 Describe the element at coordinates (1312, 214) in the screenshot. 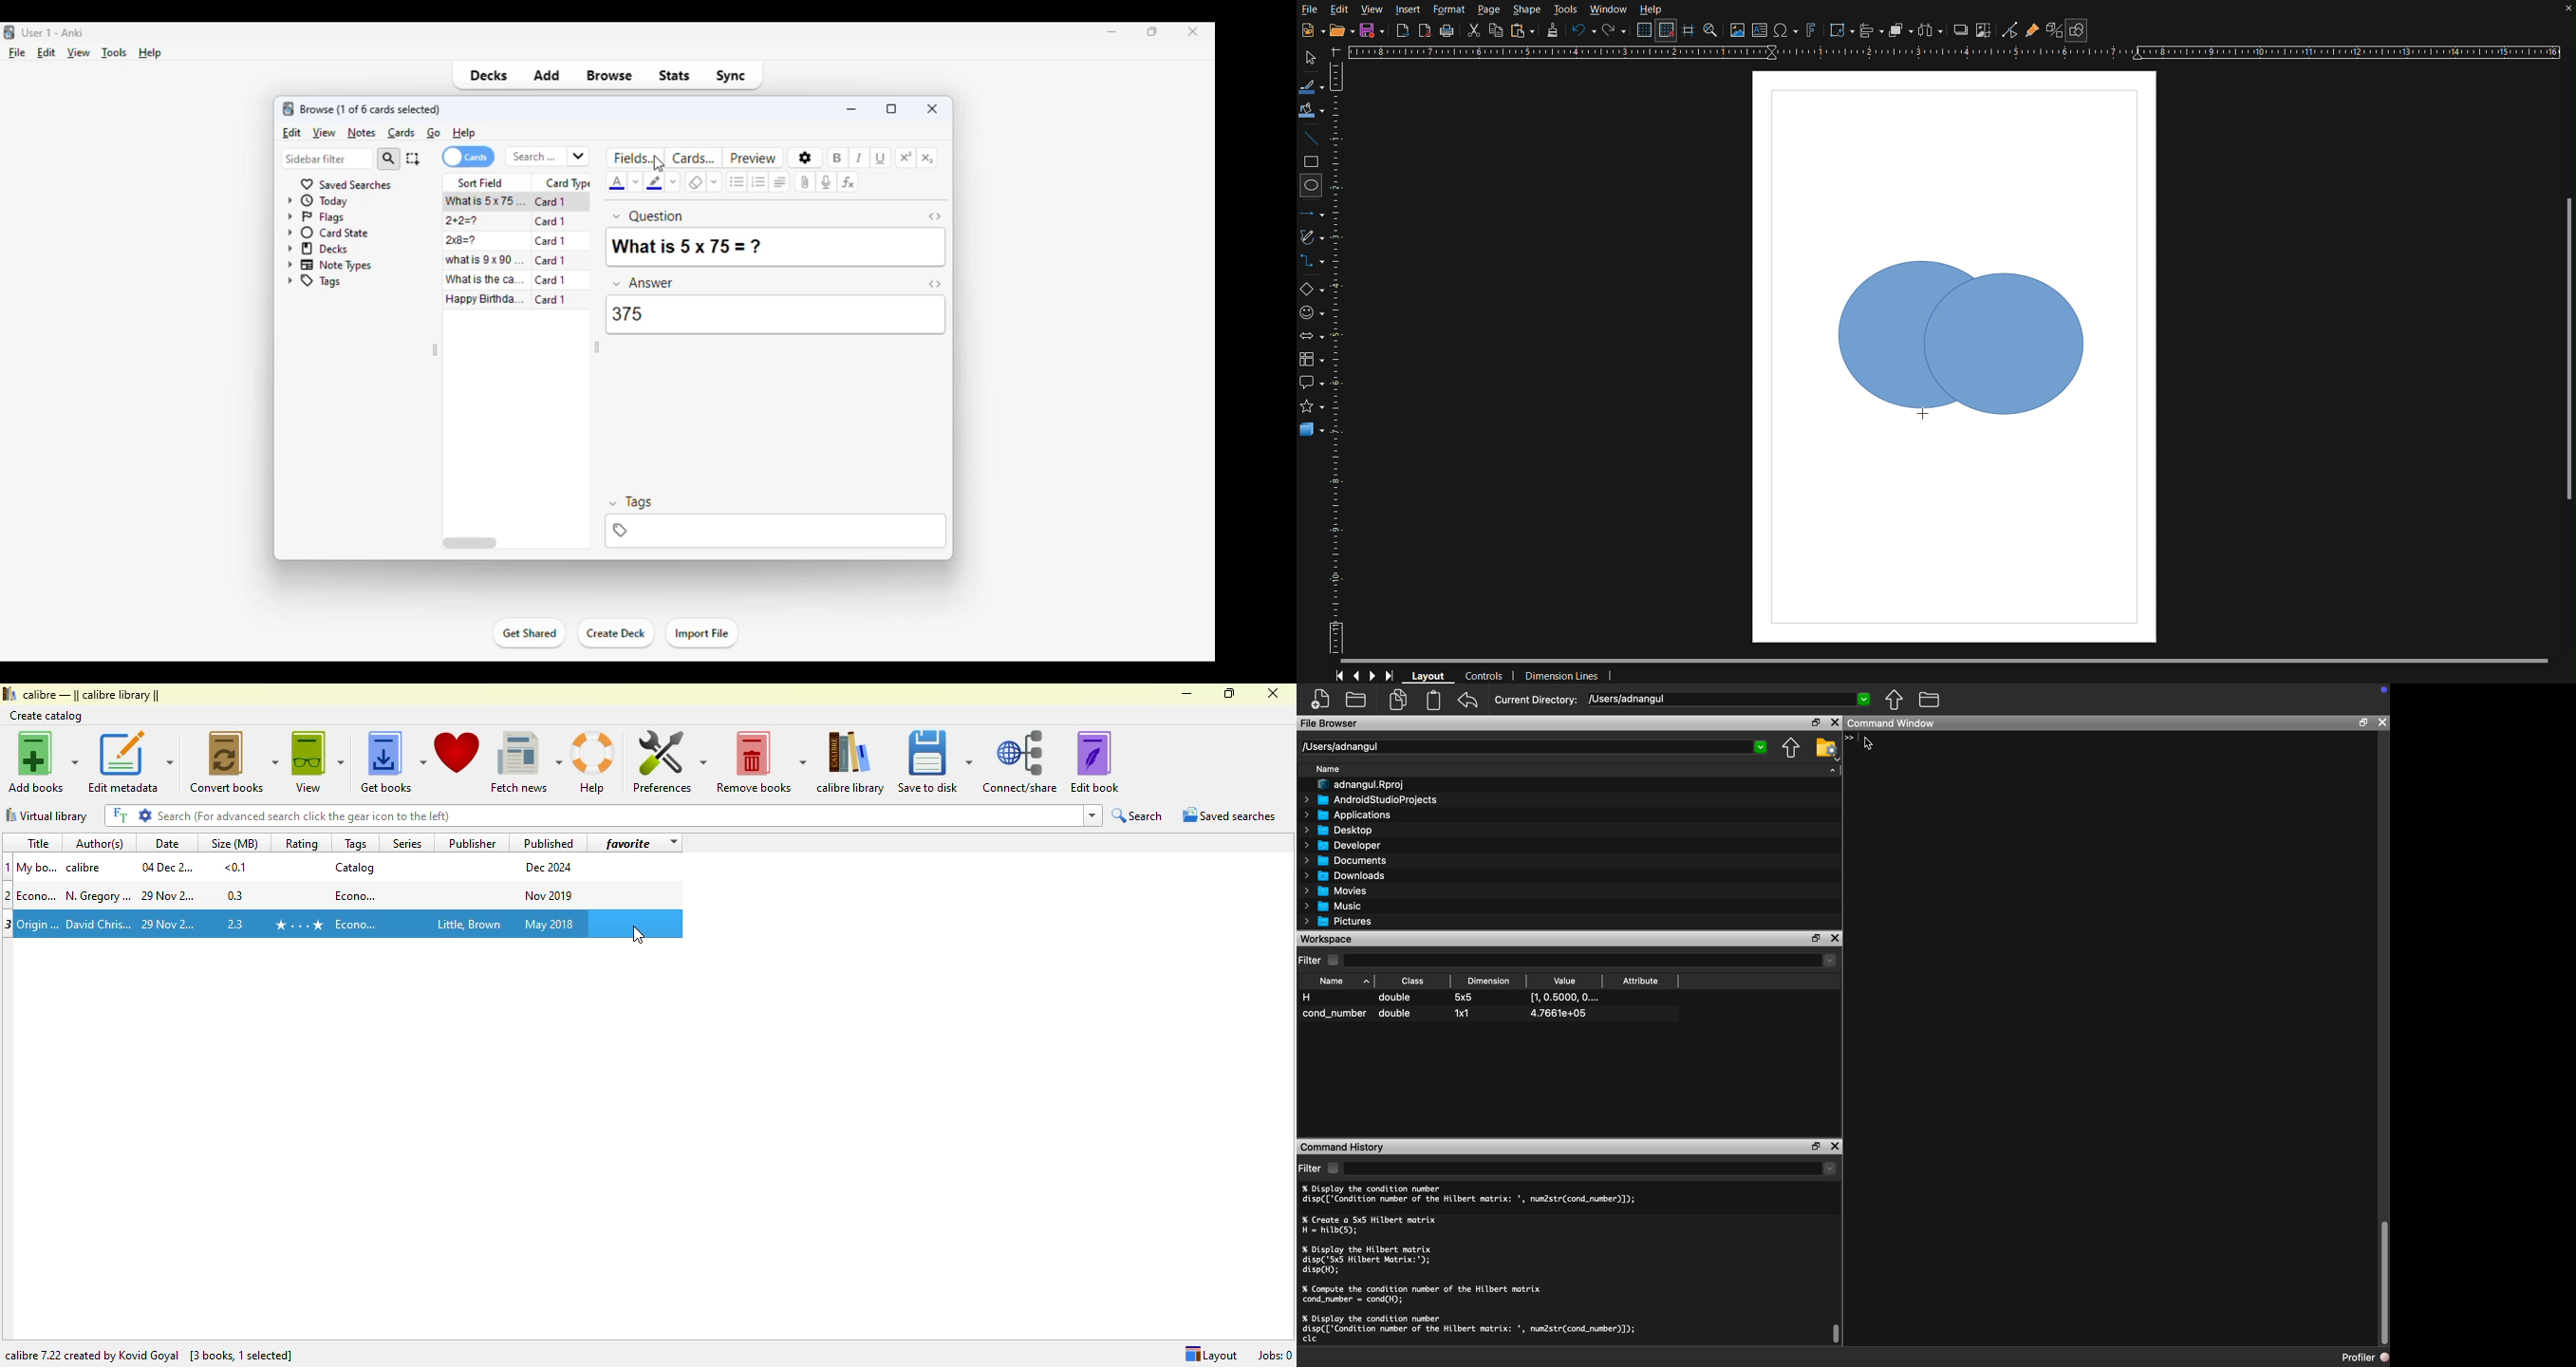

I see `Line and Arrows` at that location.